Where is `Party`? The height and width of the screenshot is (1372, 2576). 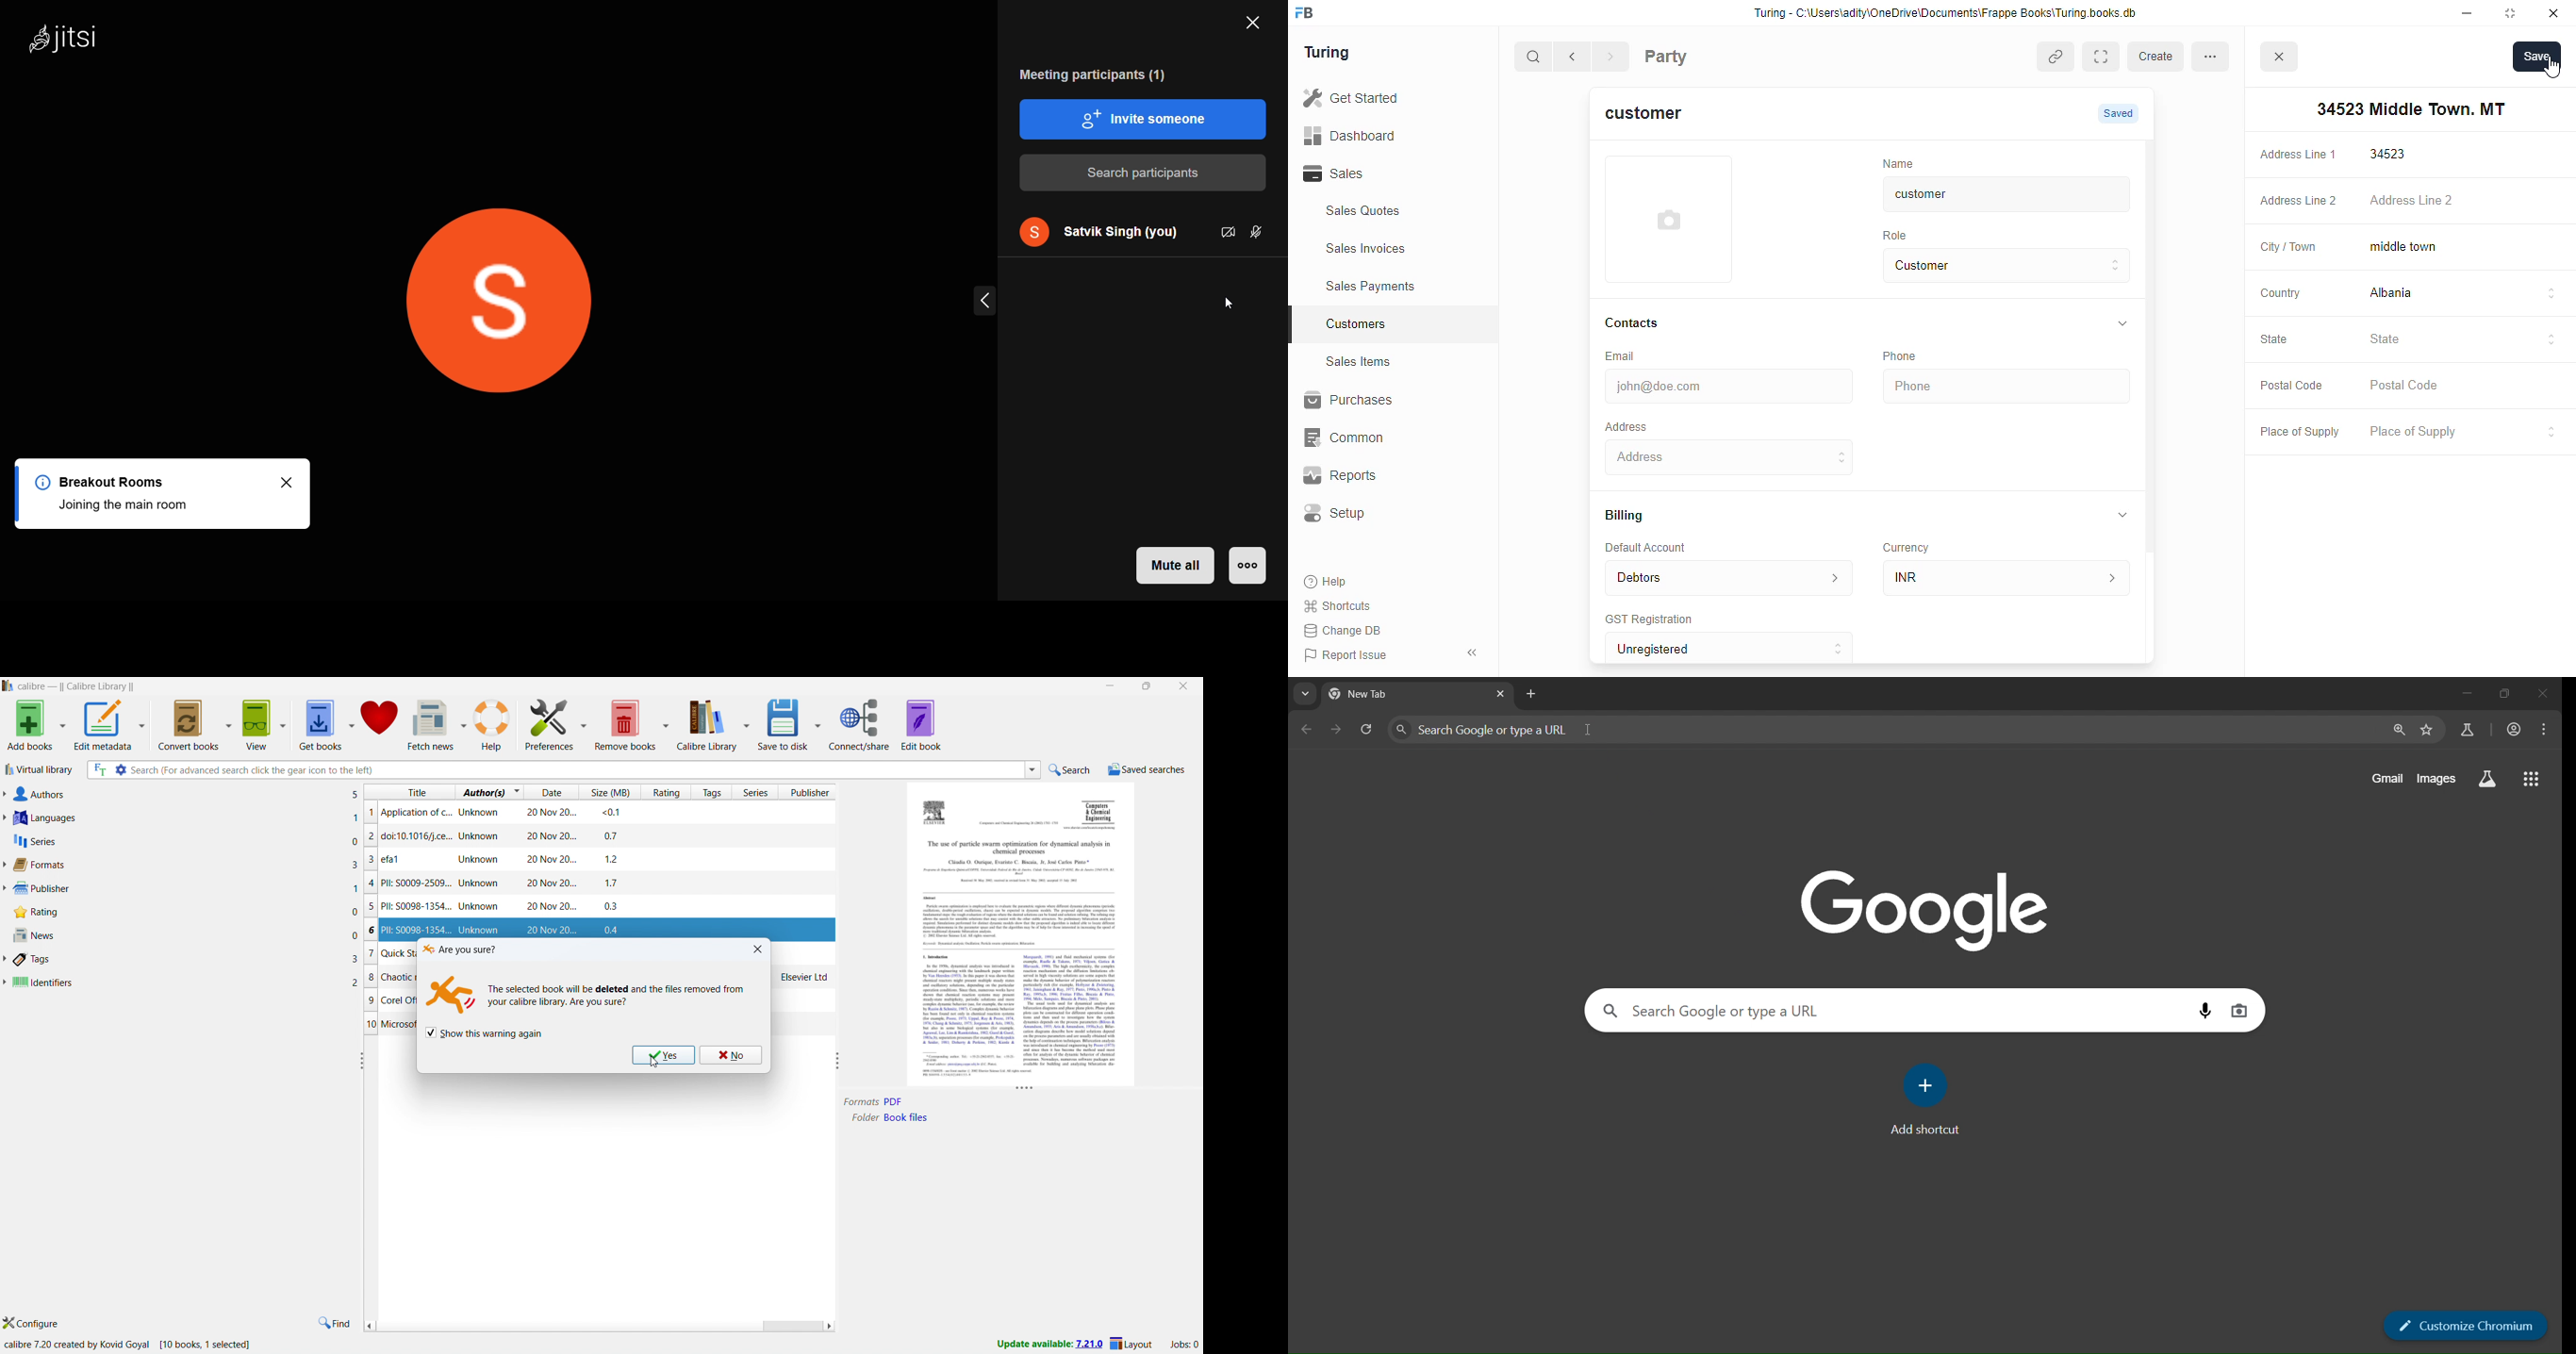
Party is located at coordinates (1705, 55).